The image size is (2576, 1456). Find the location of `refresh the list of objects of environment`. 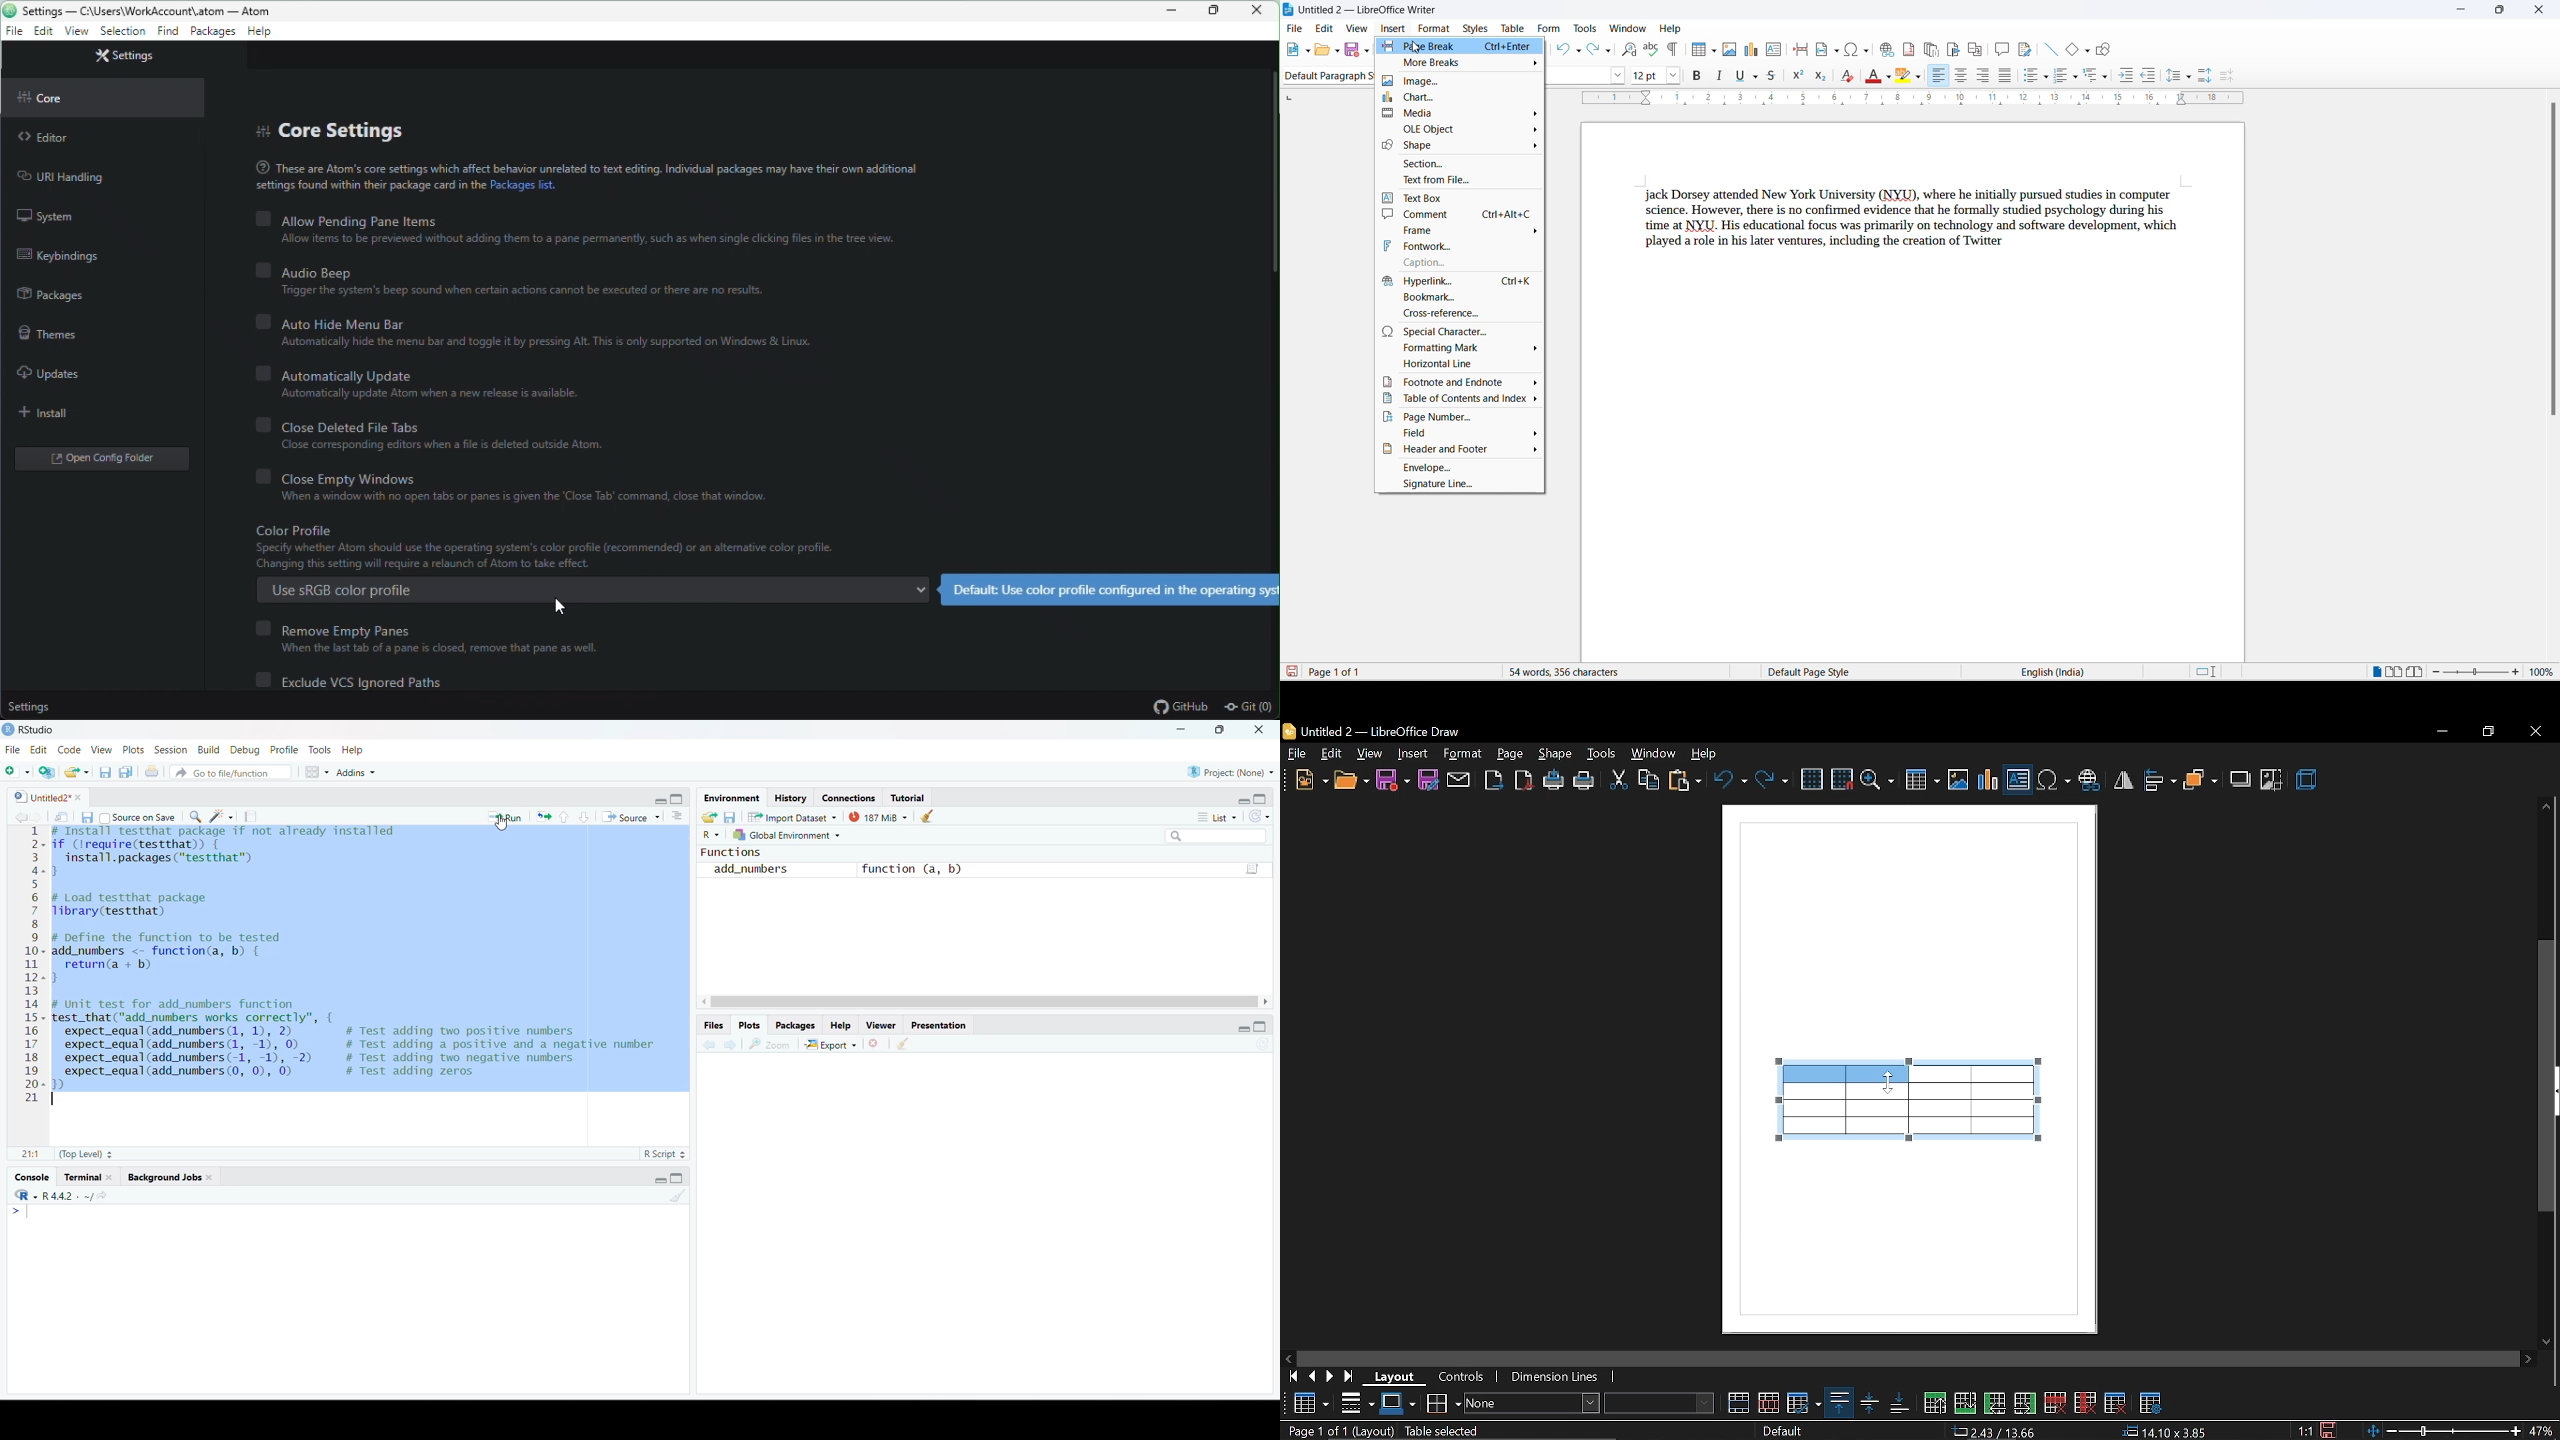

refresh the list of objects of environment is located at coordinates (1259, 817).